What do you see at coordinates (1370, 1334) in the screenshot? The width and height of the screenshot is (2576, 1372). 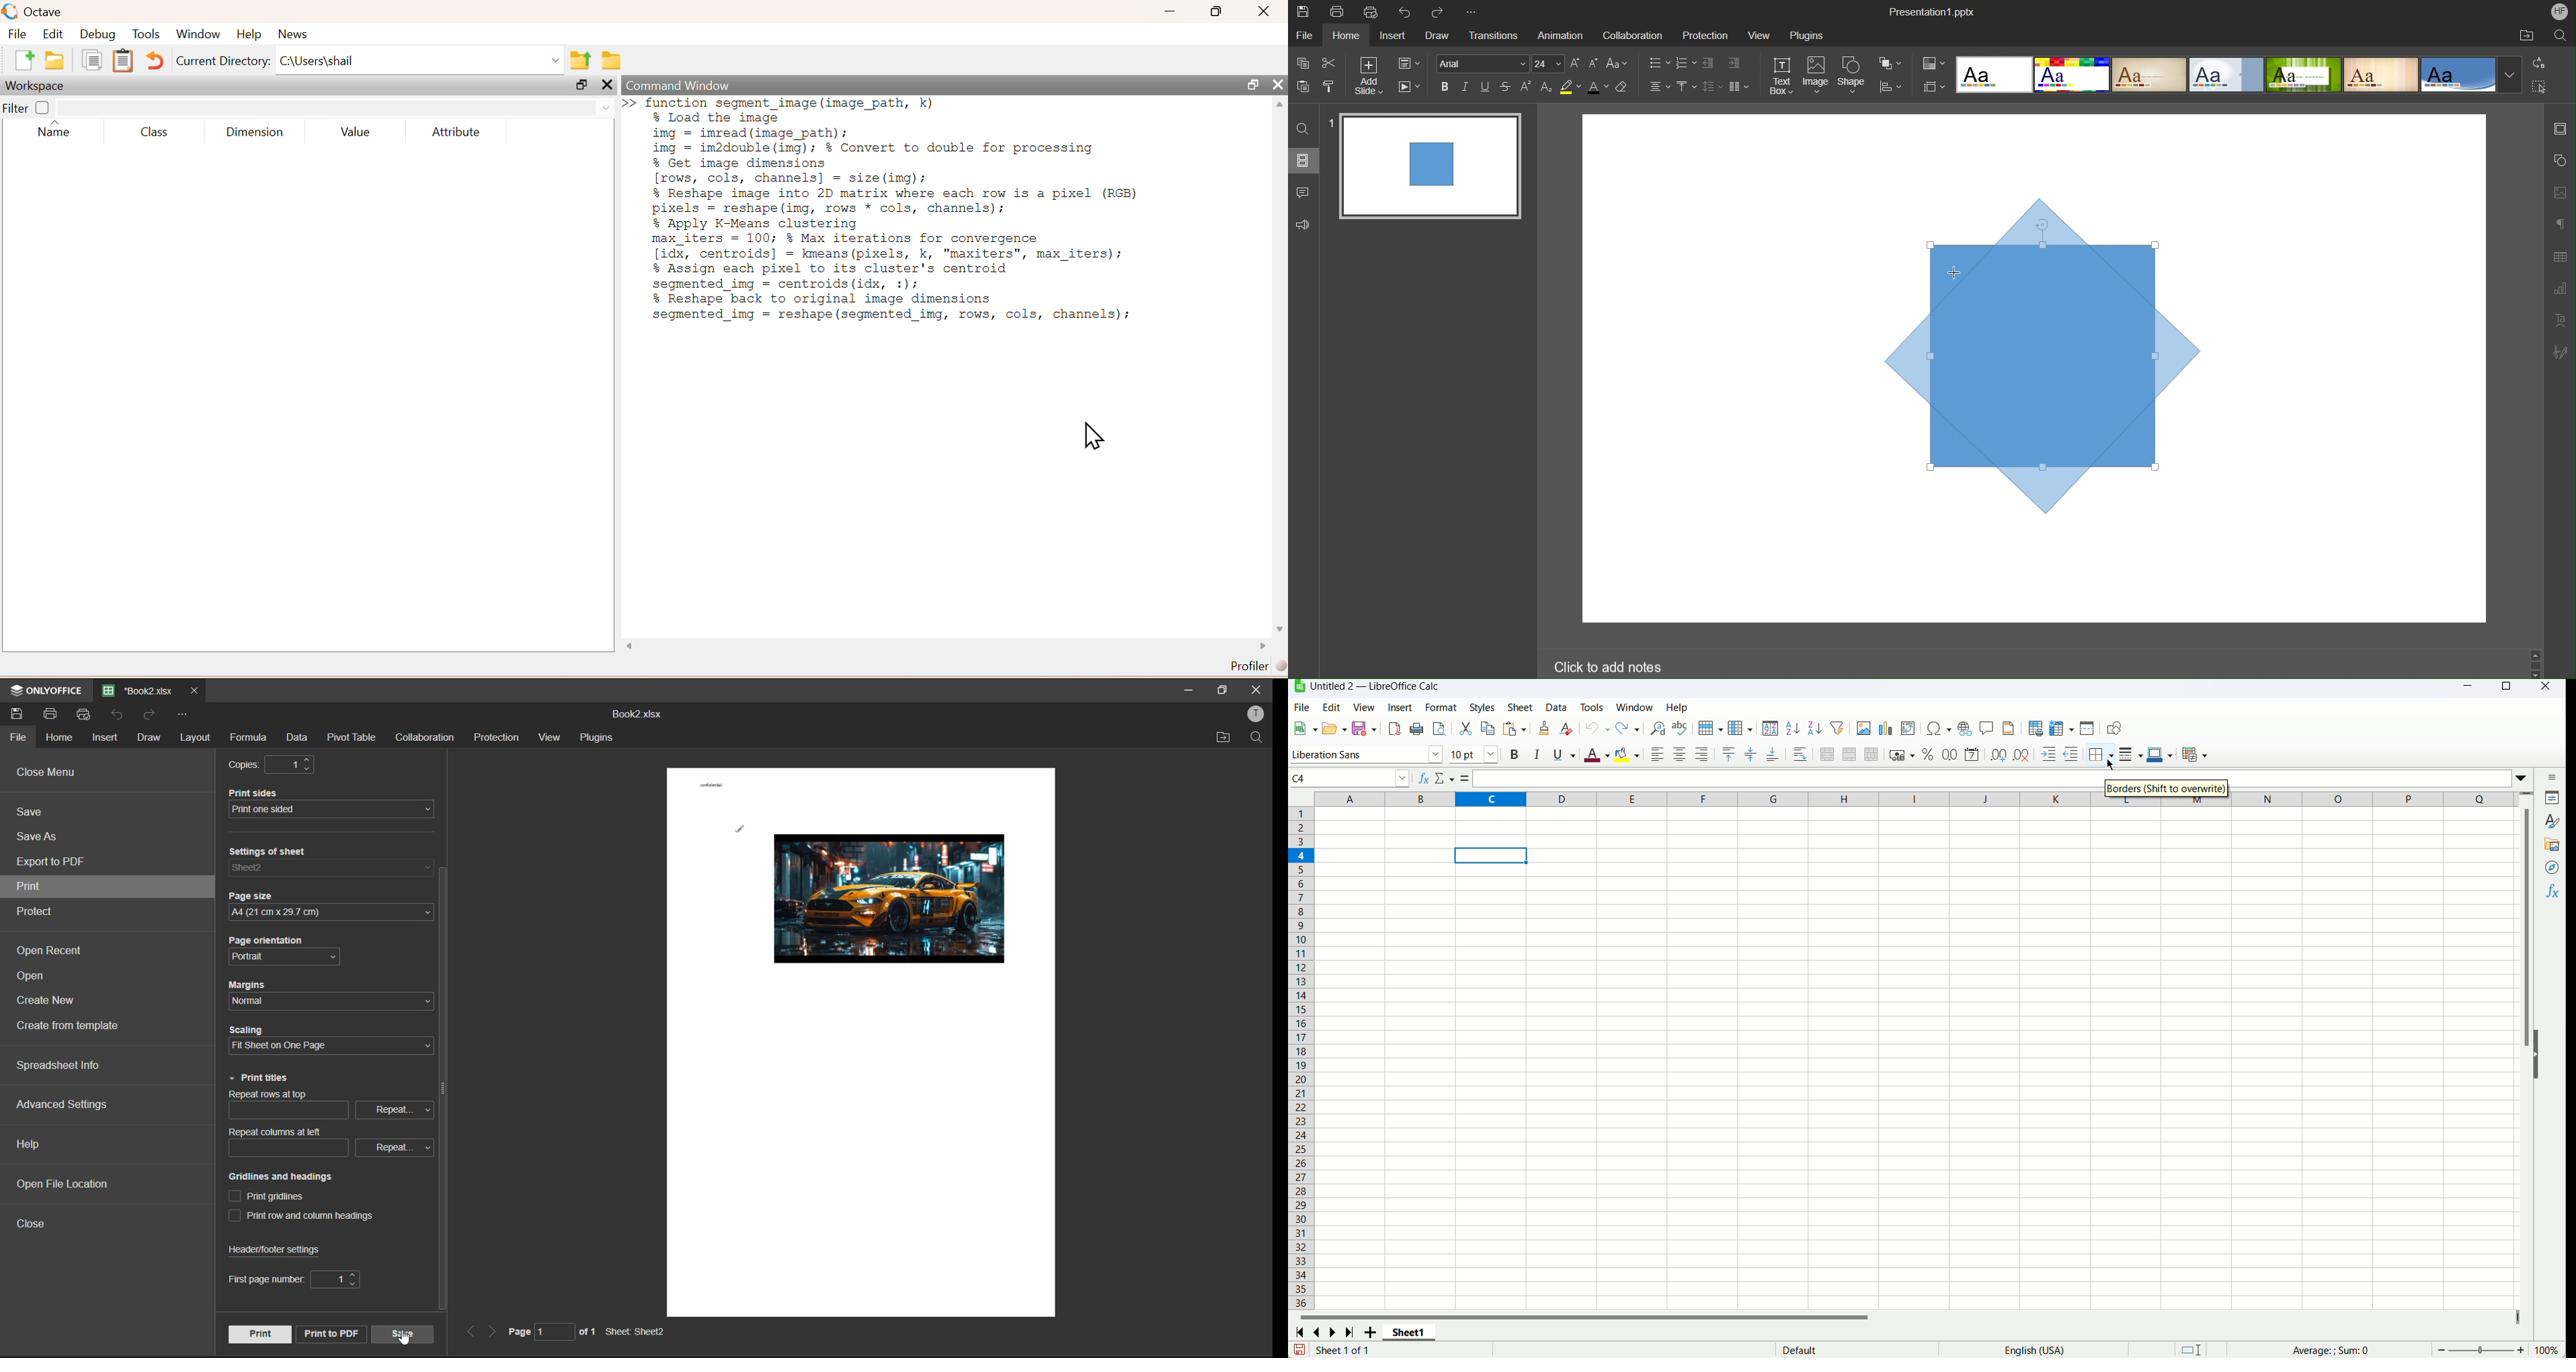 I see `Add new sheet ` at bounding box center [1370, 1334].